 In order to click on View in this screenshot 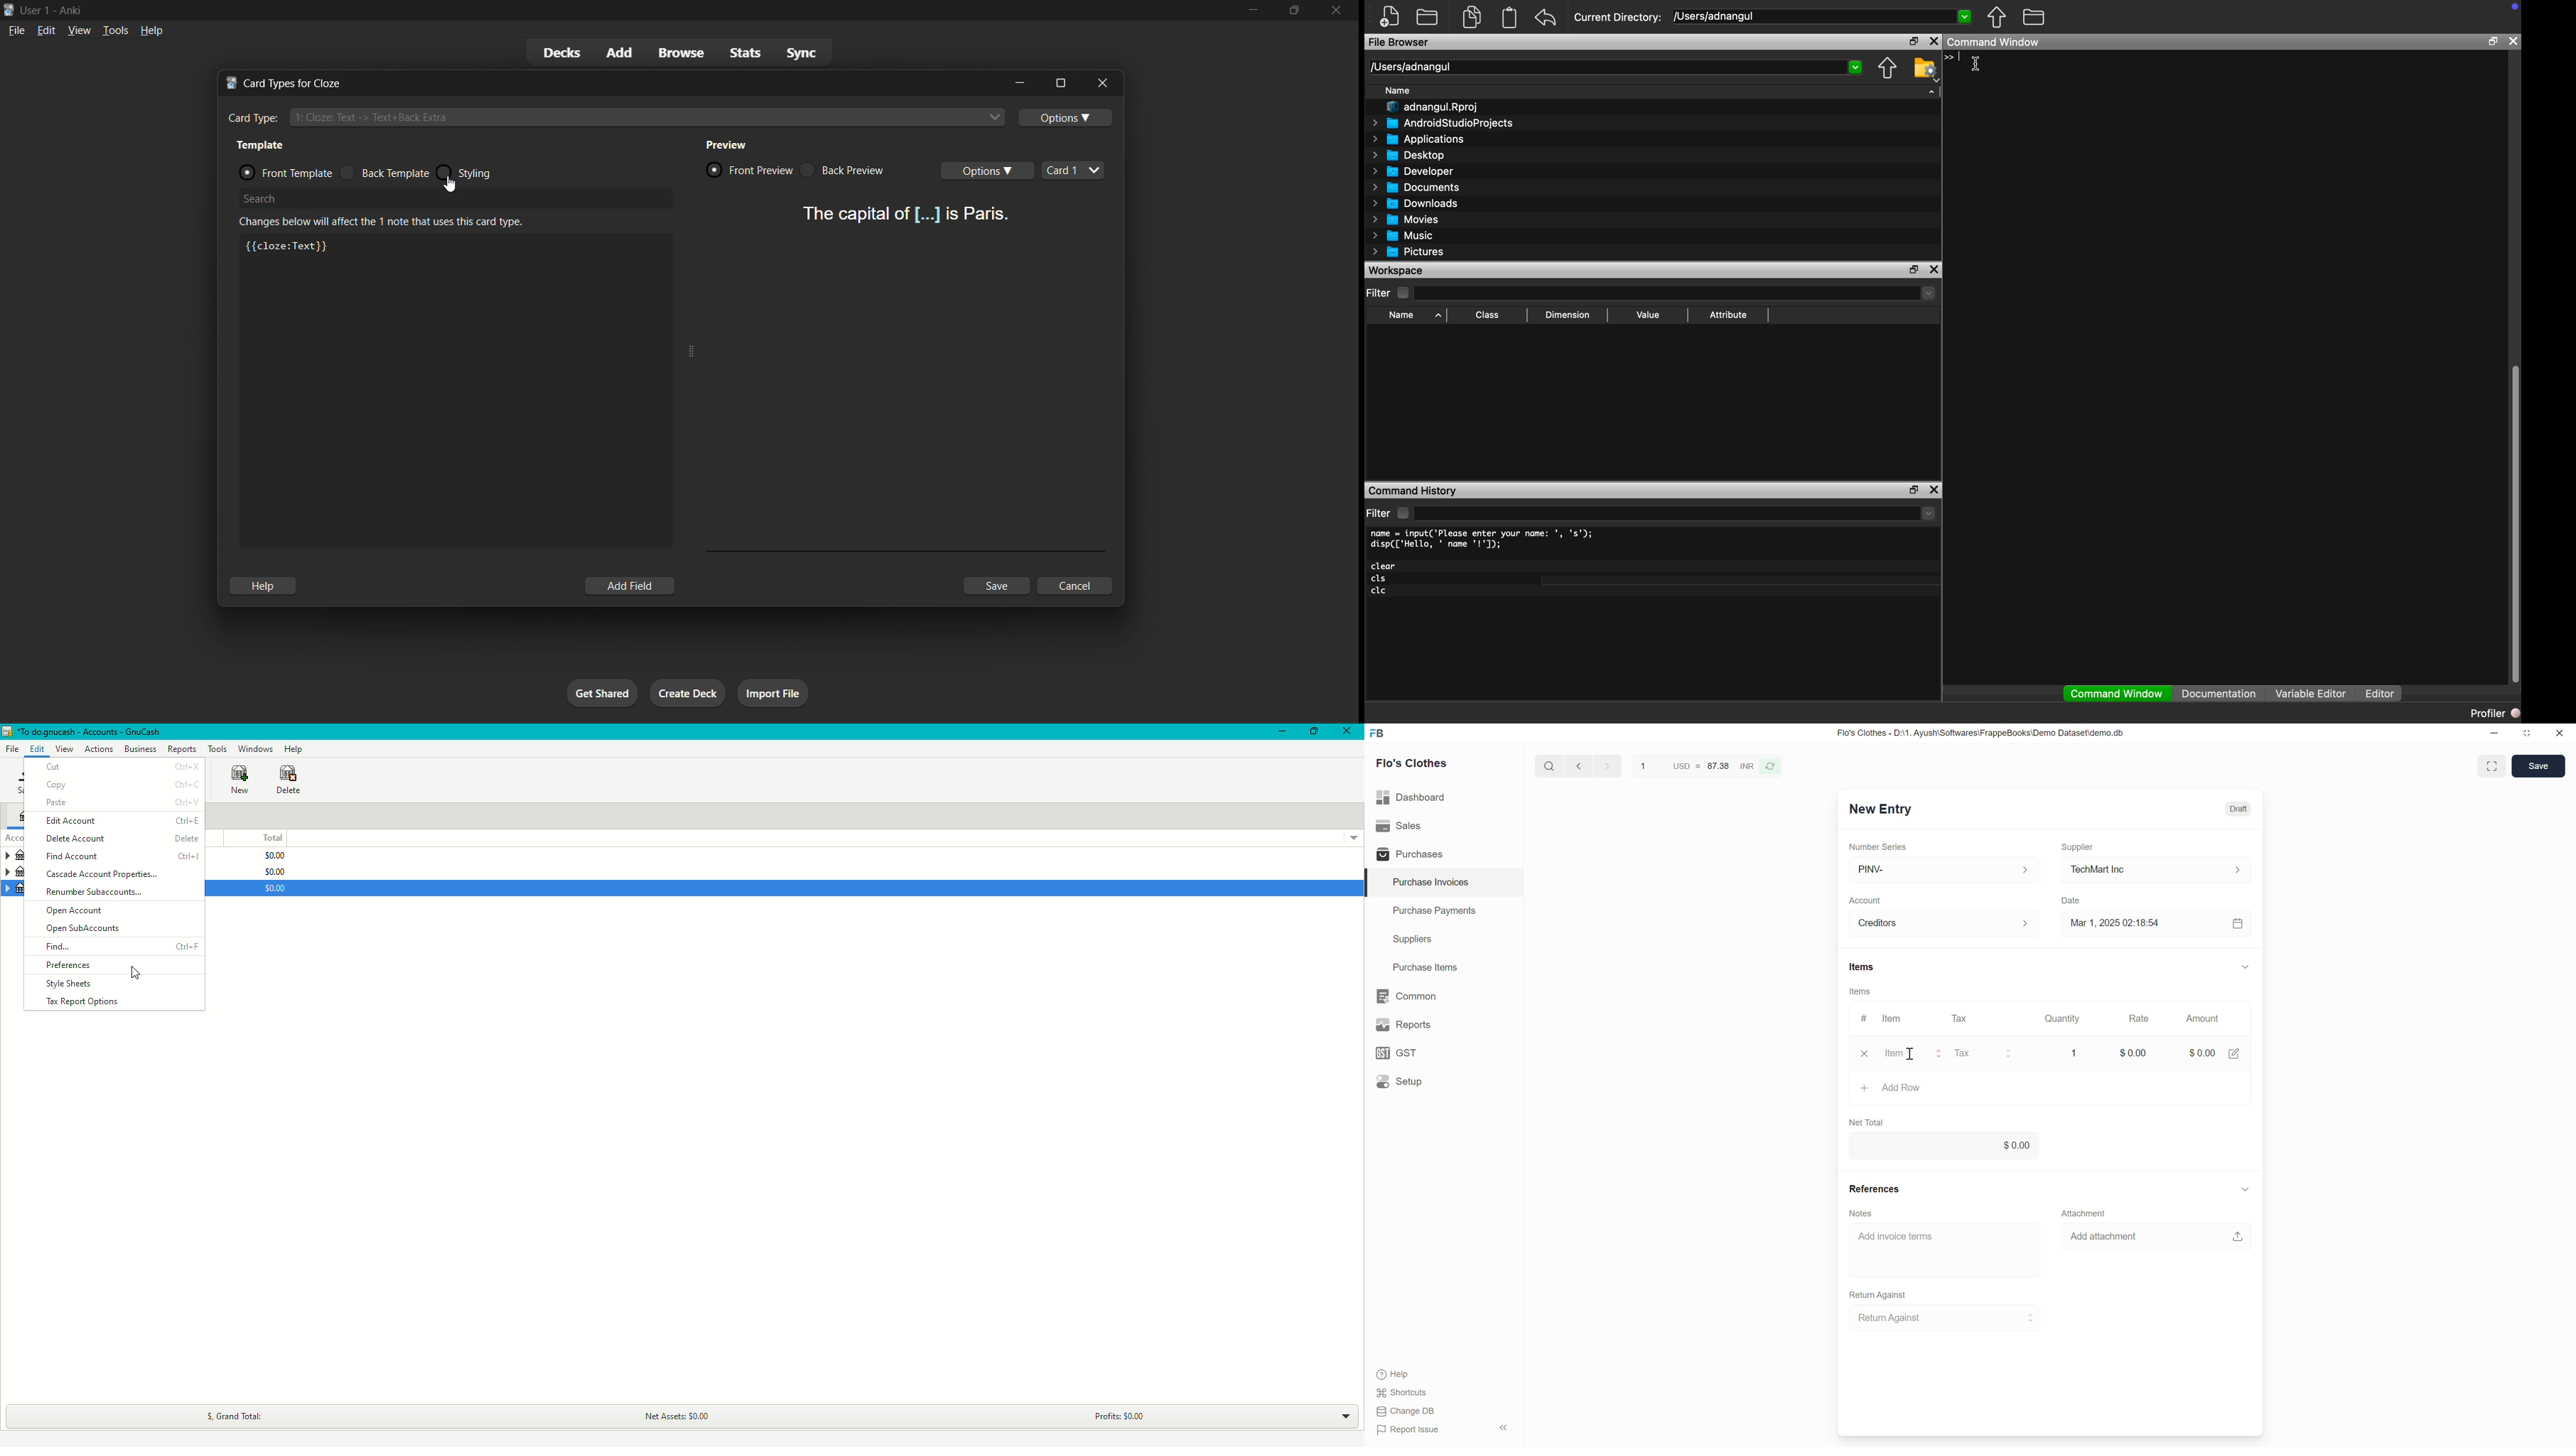, I will do `click(64, 748)`.